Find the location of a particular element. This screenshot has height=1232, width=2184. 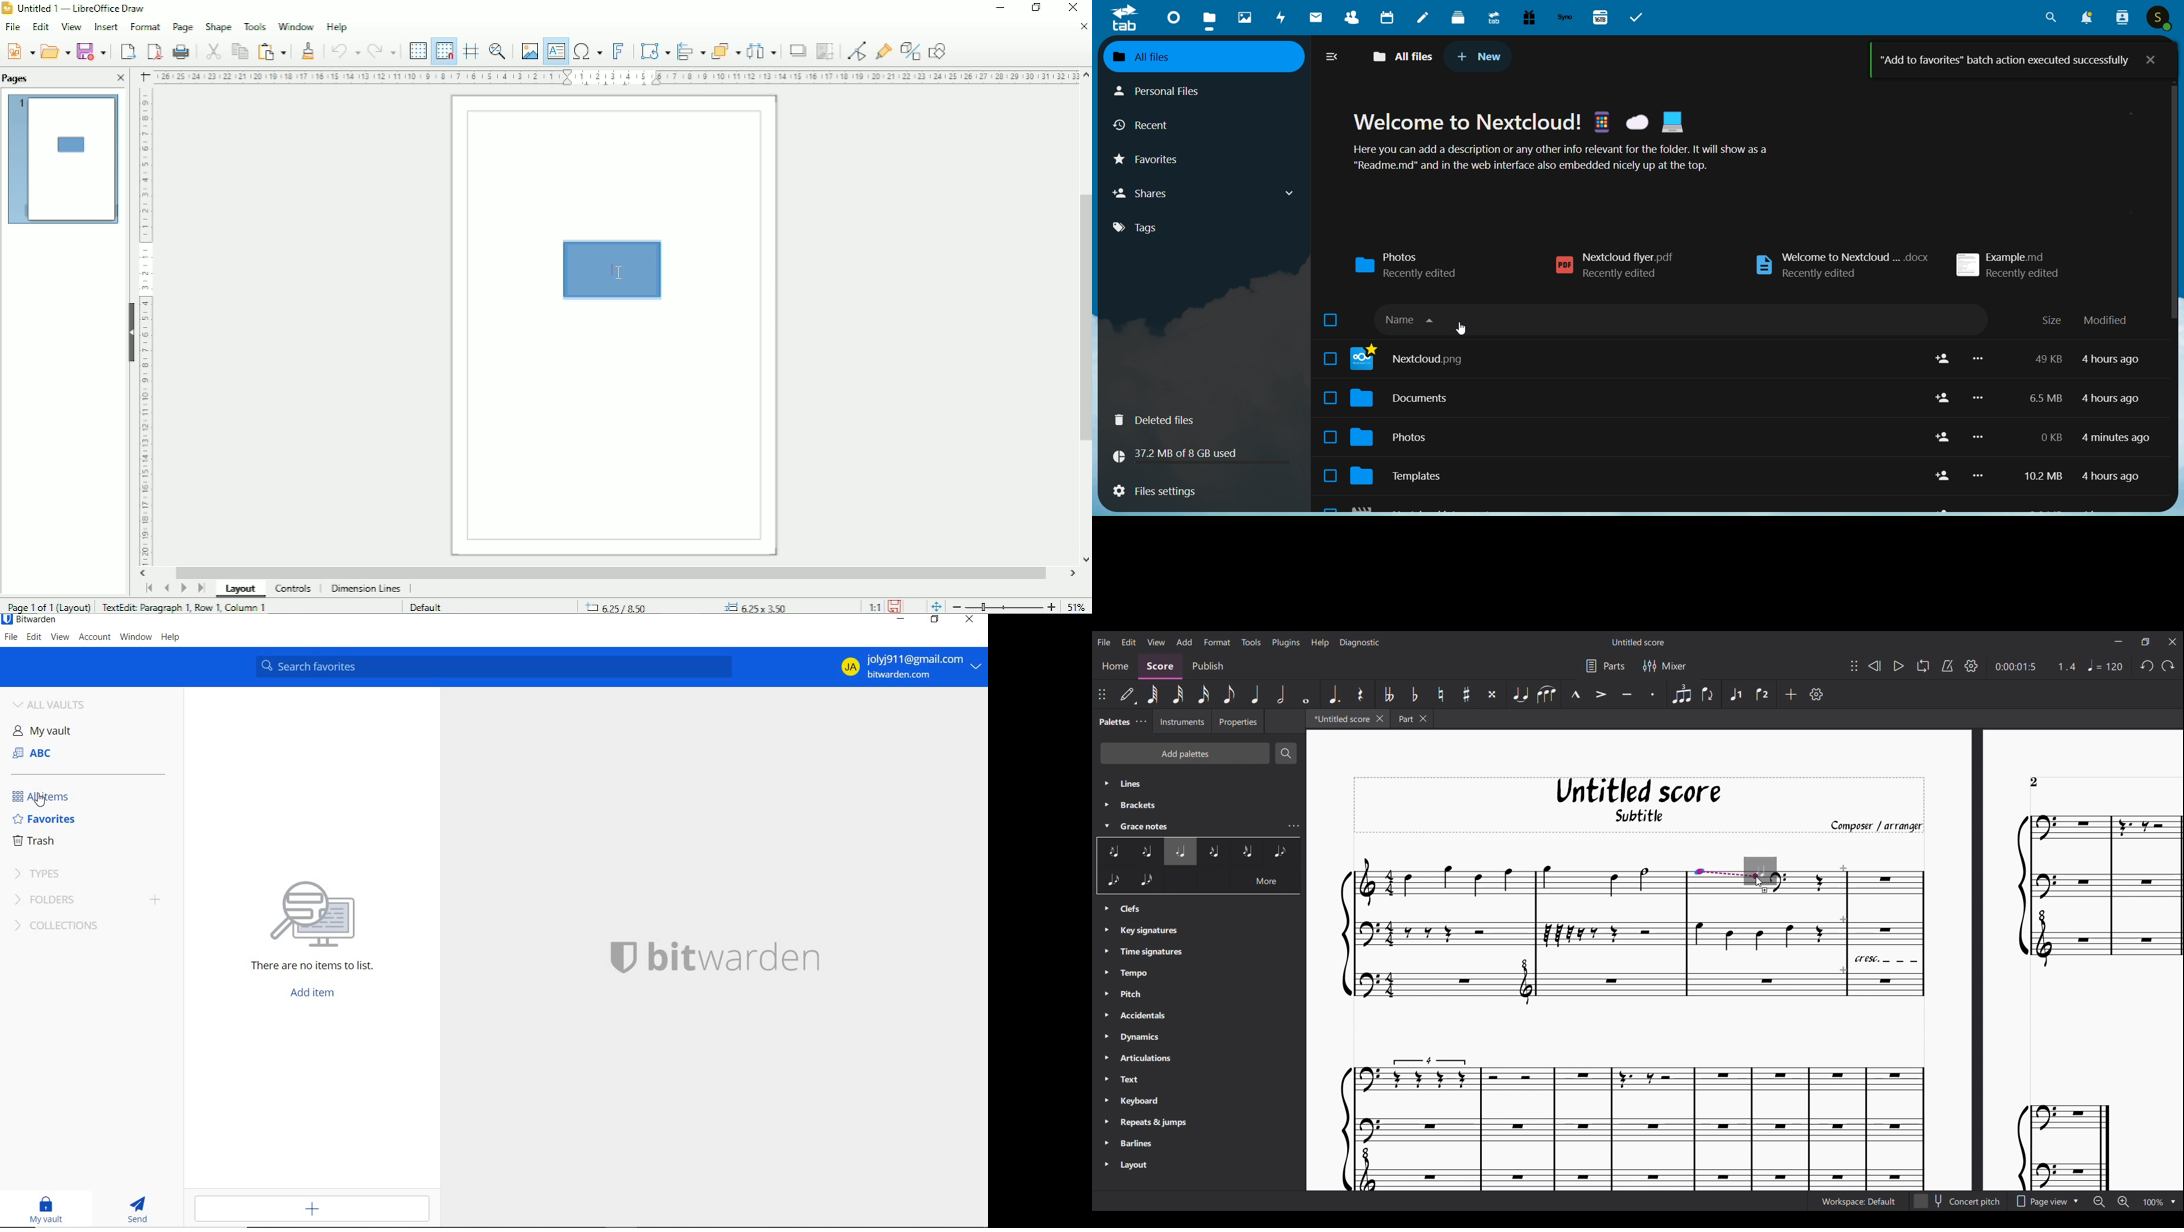

Save is located at coordinates (92, 51).